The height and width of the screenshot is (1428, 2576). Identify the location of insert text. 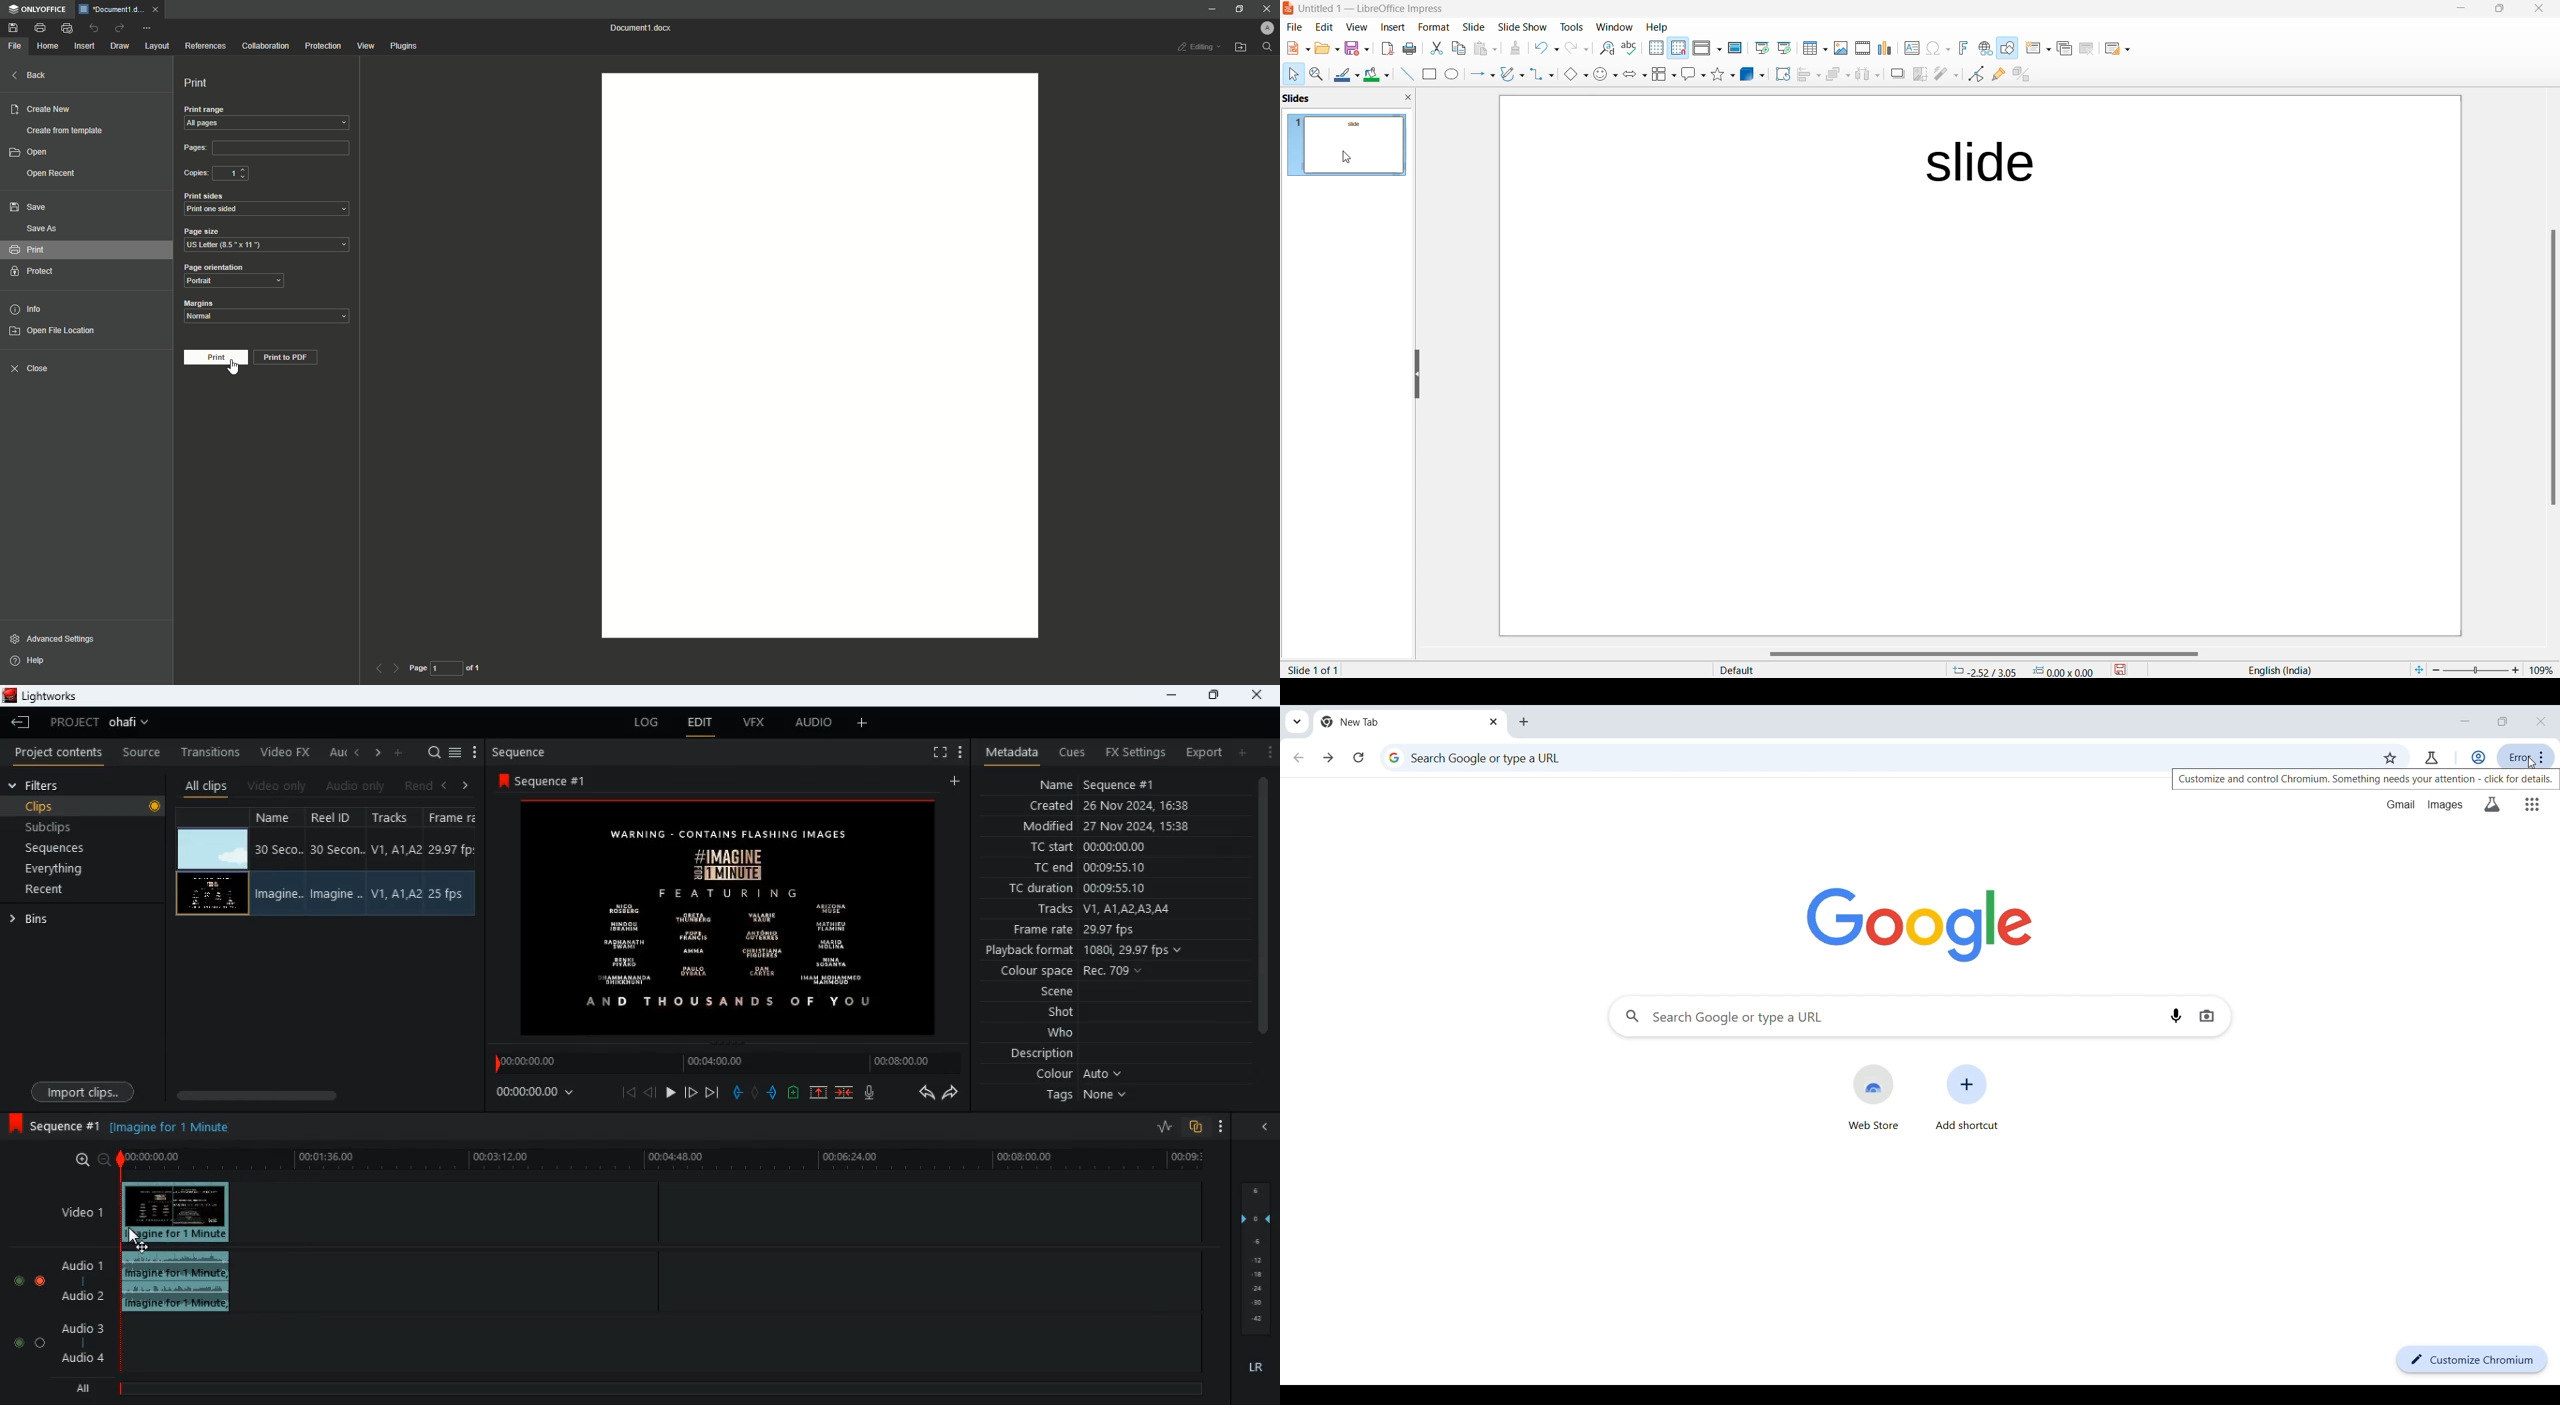
(1911, 47).